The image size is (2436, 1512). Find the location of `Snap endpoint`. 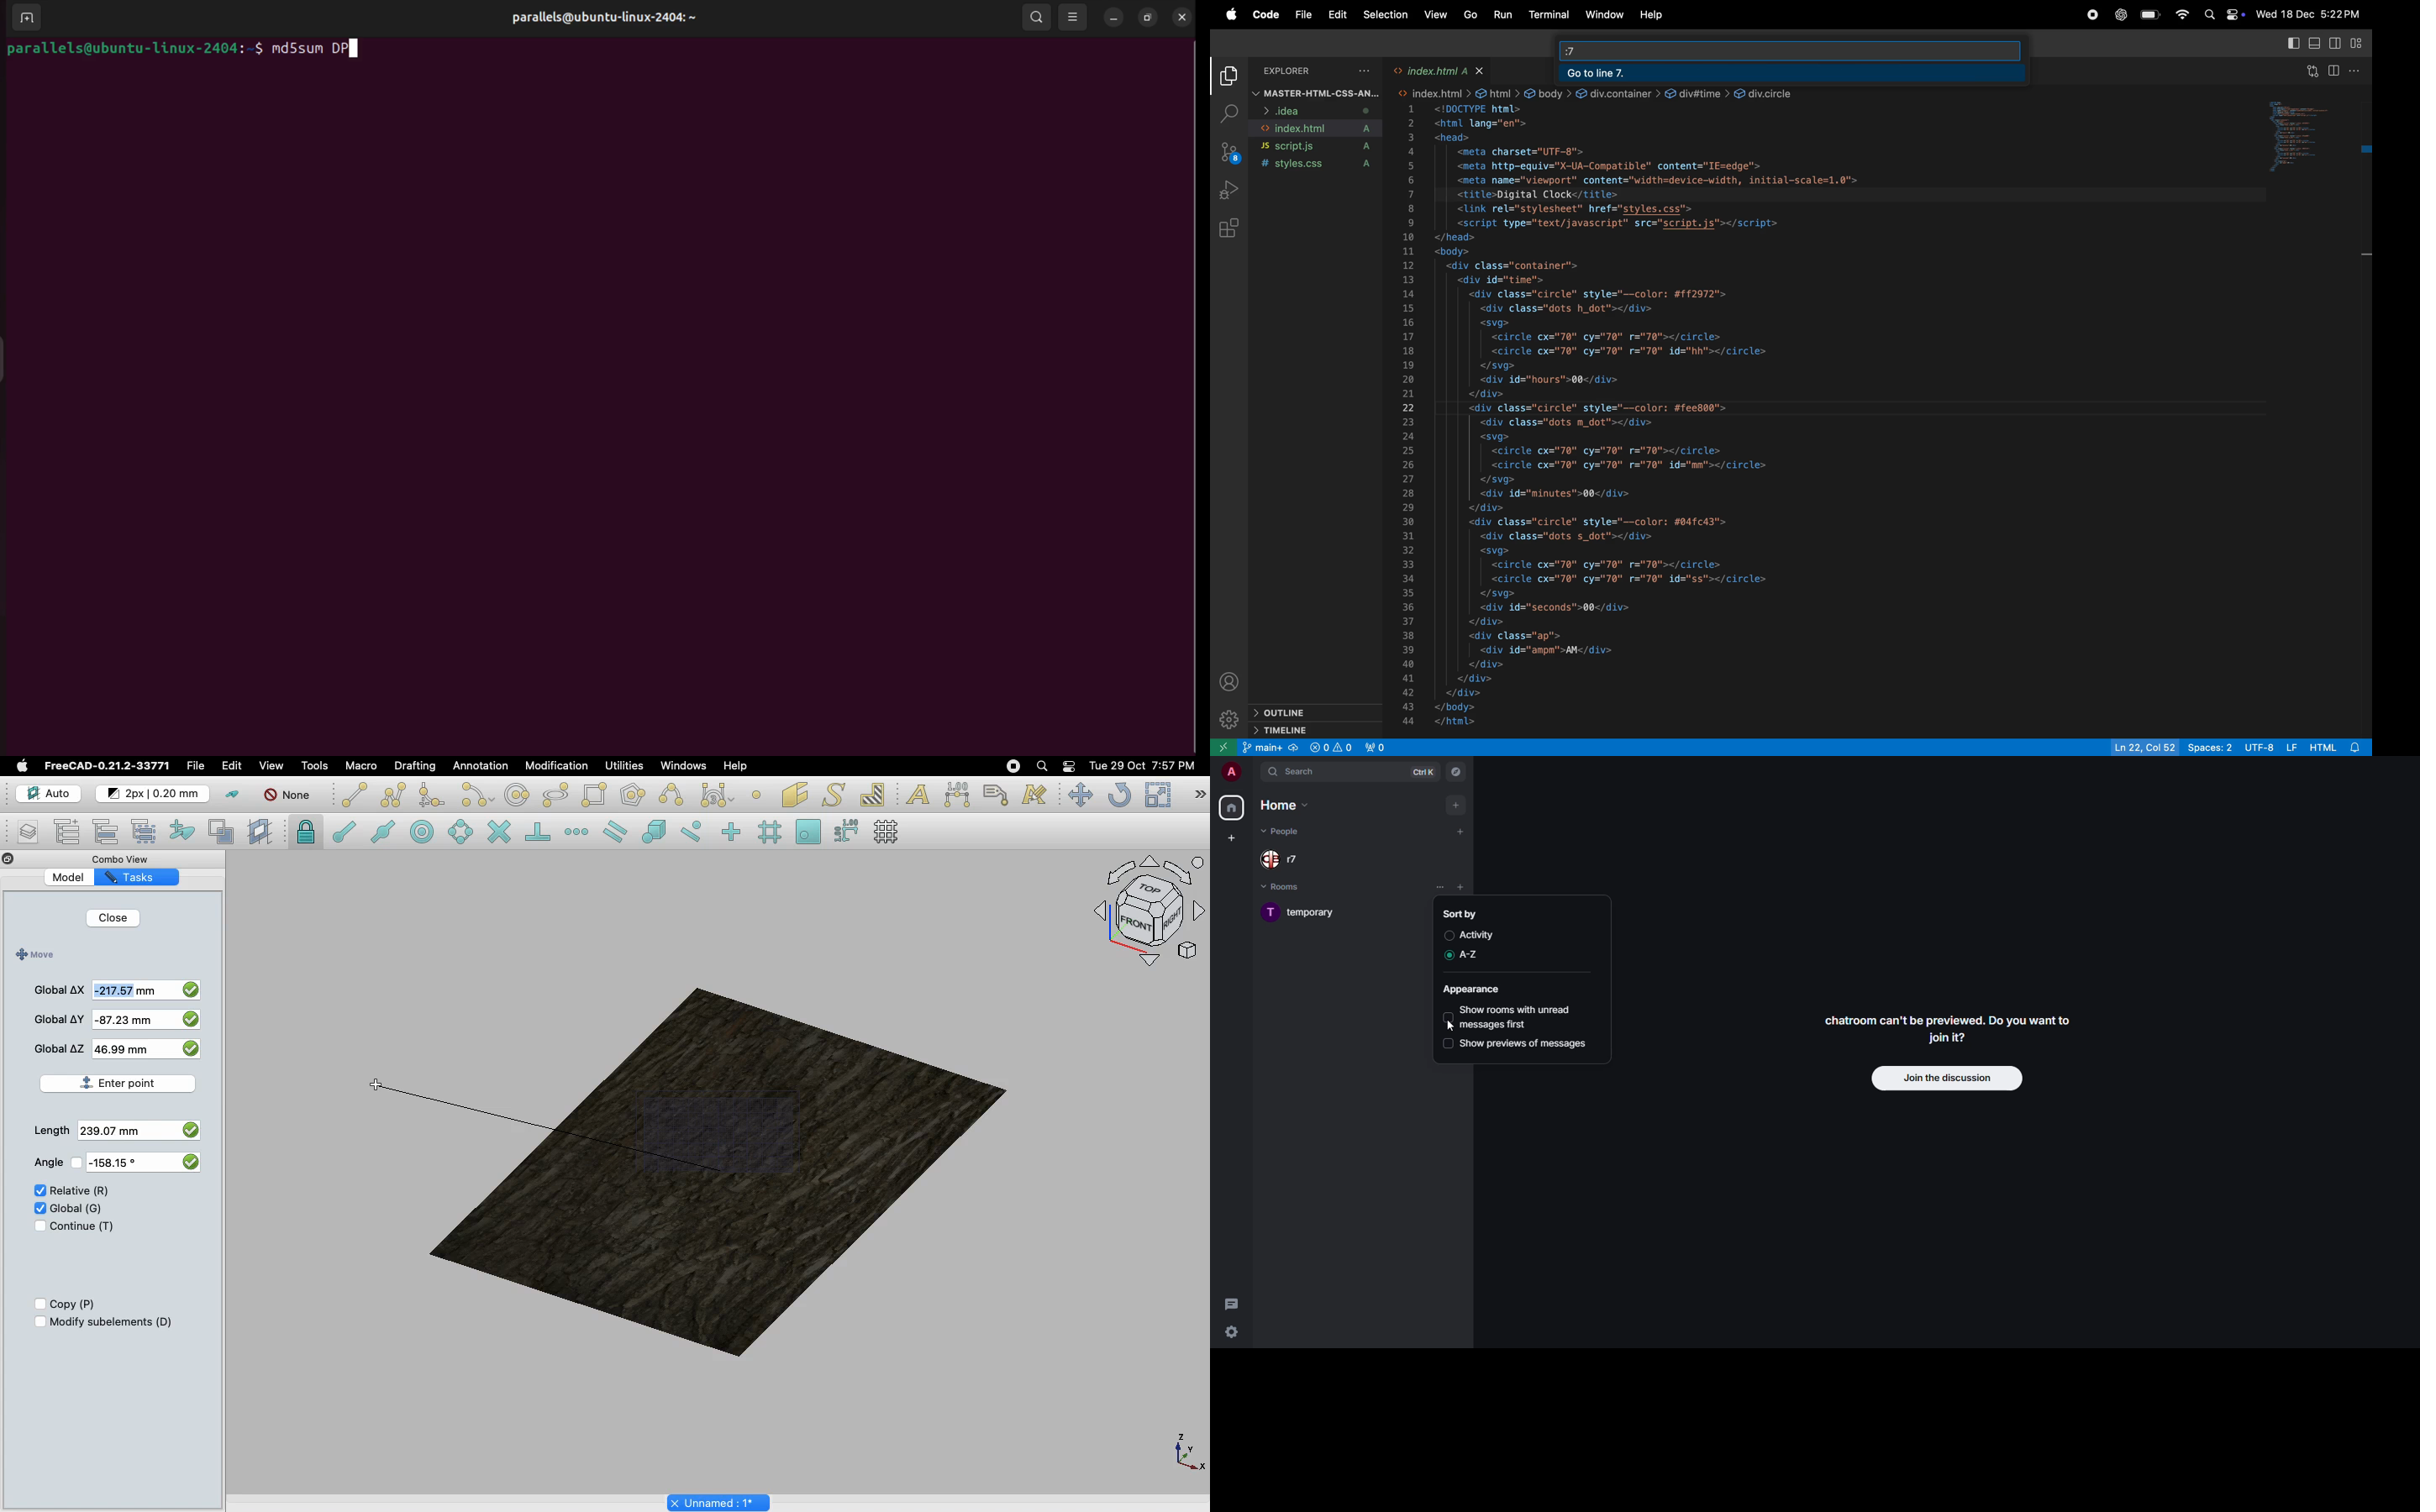

Snap endpoint is located at coordinates (345, 834).